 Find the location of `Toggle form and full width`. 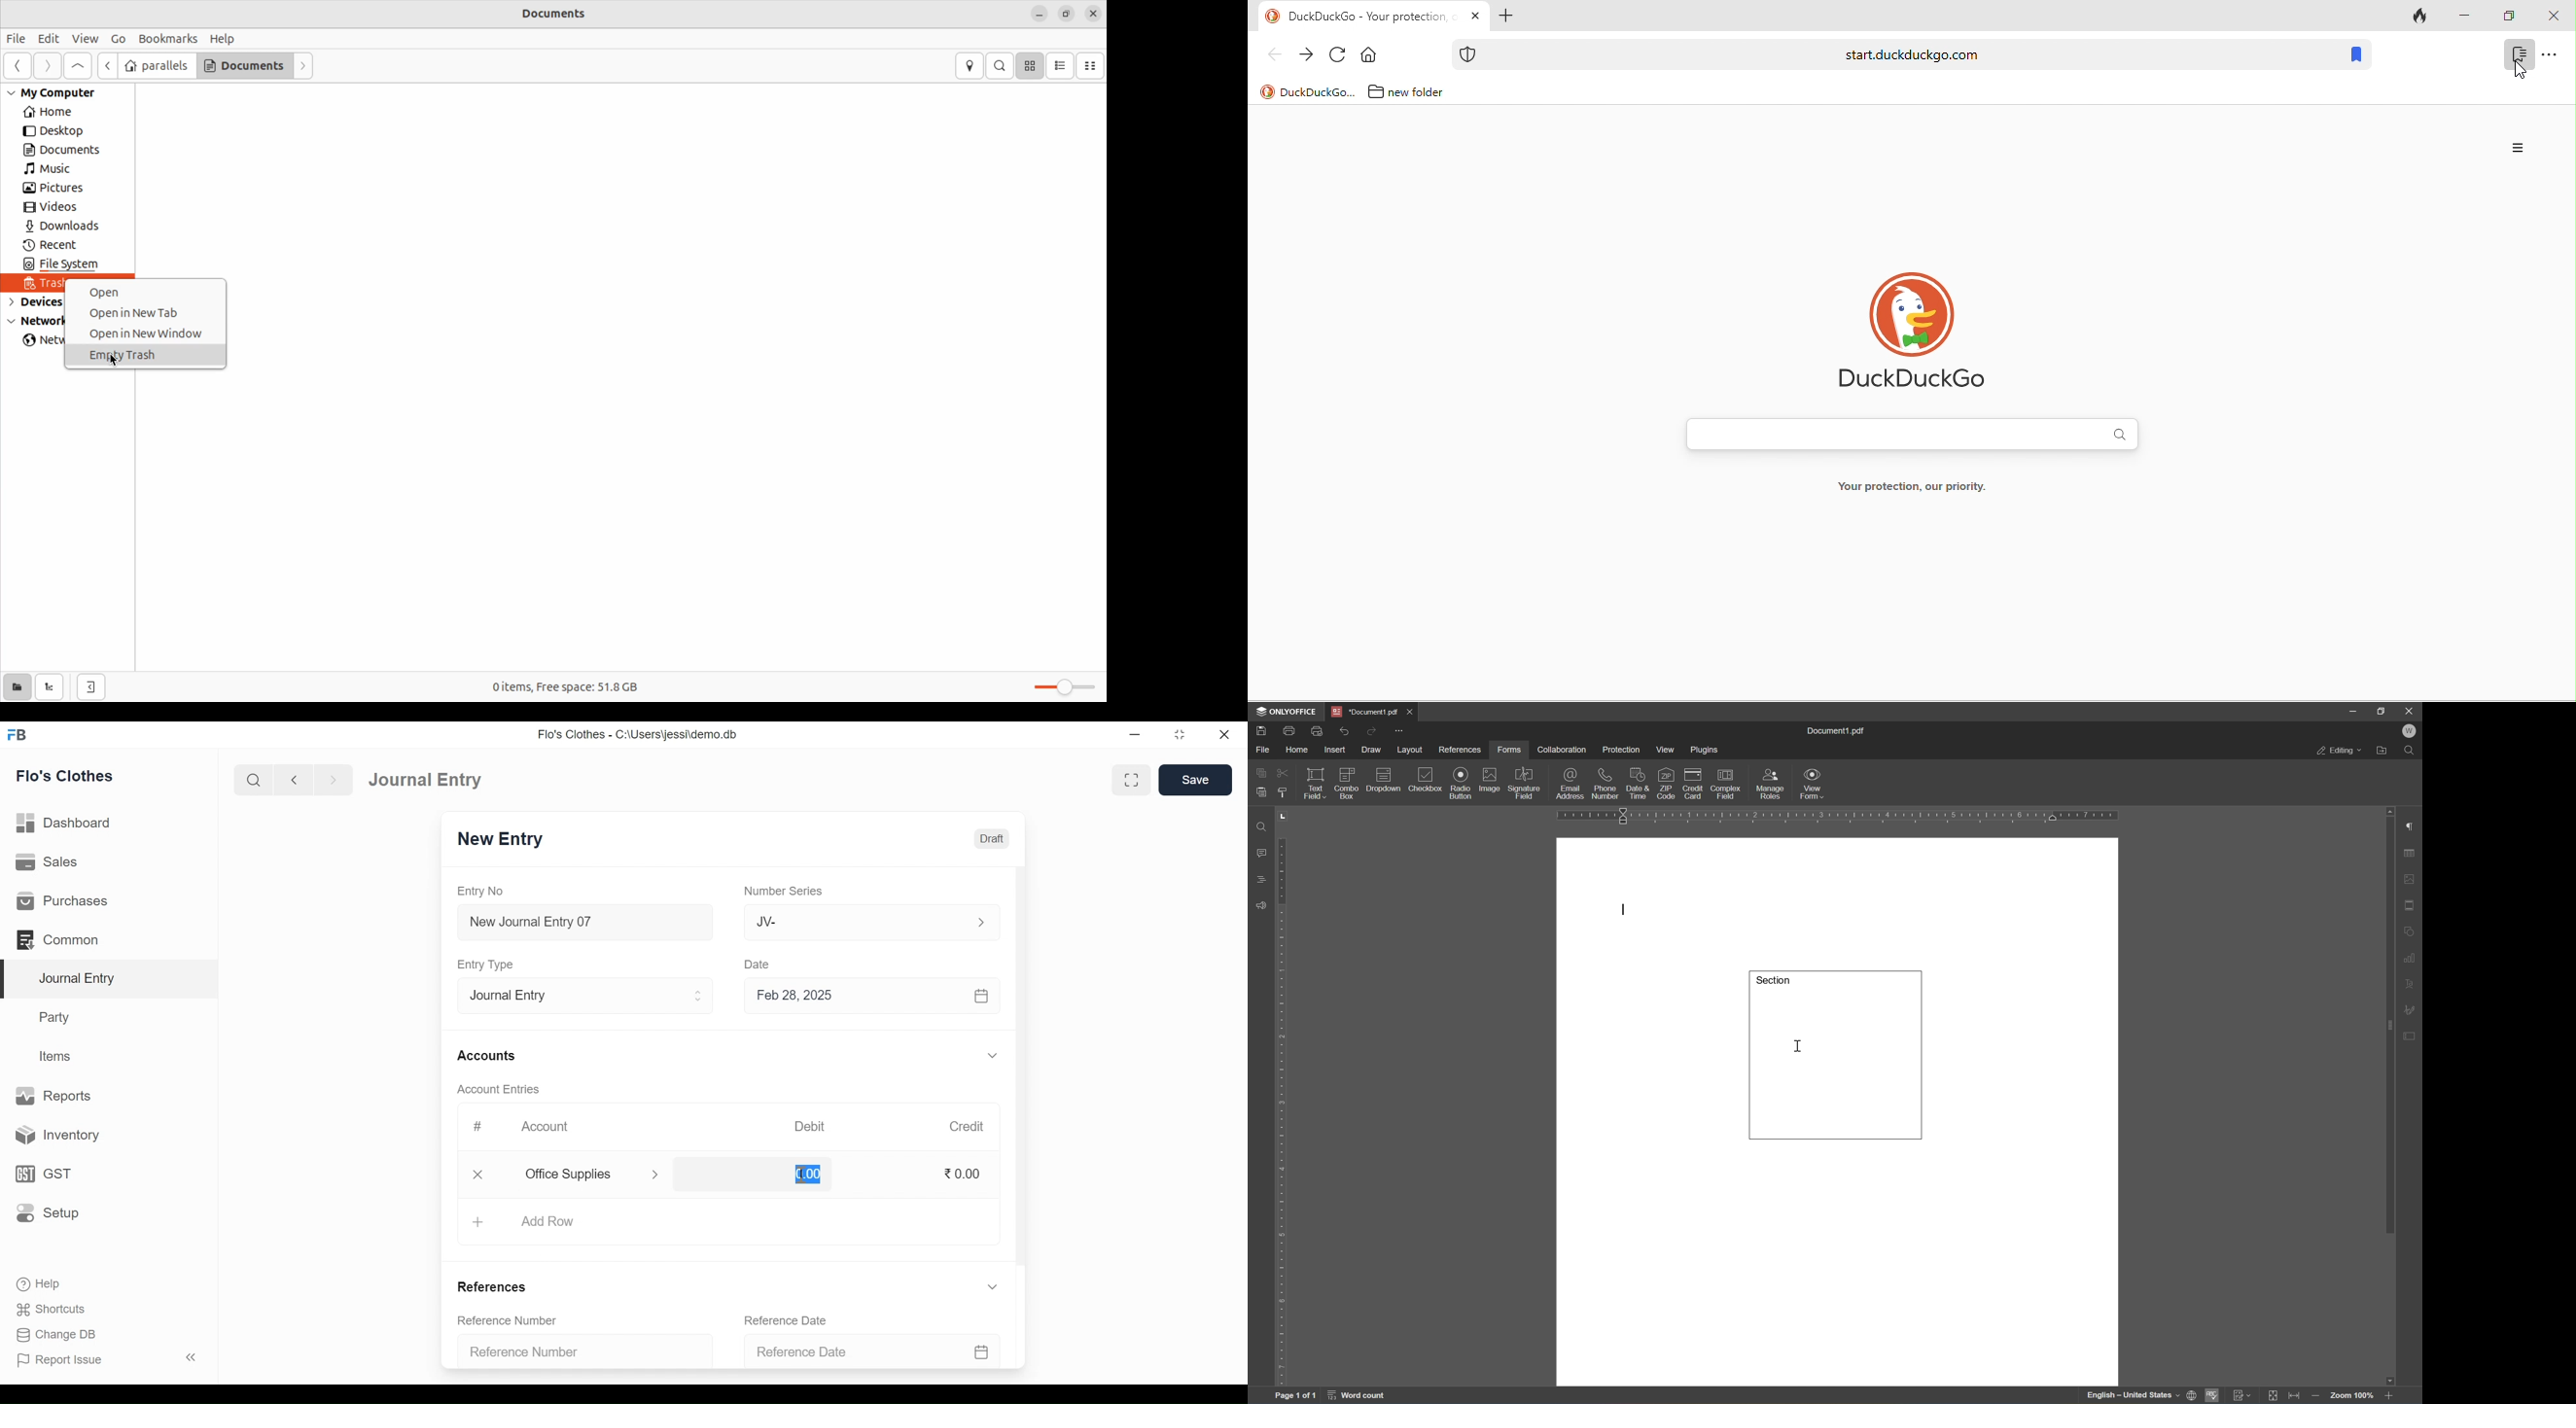

Toggle form and full width is located at coordinates (1132, 781).